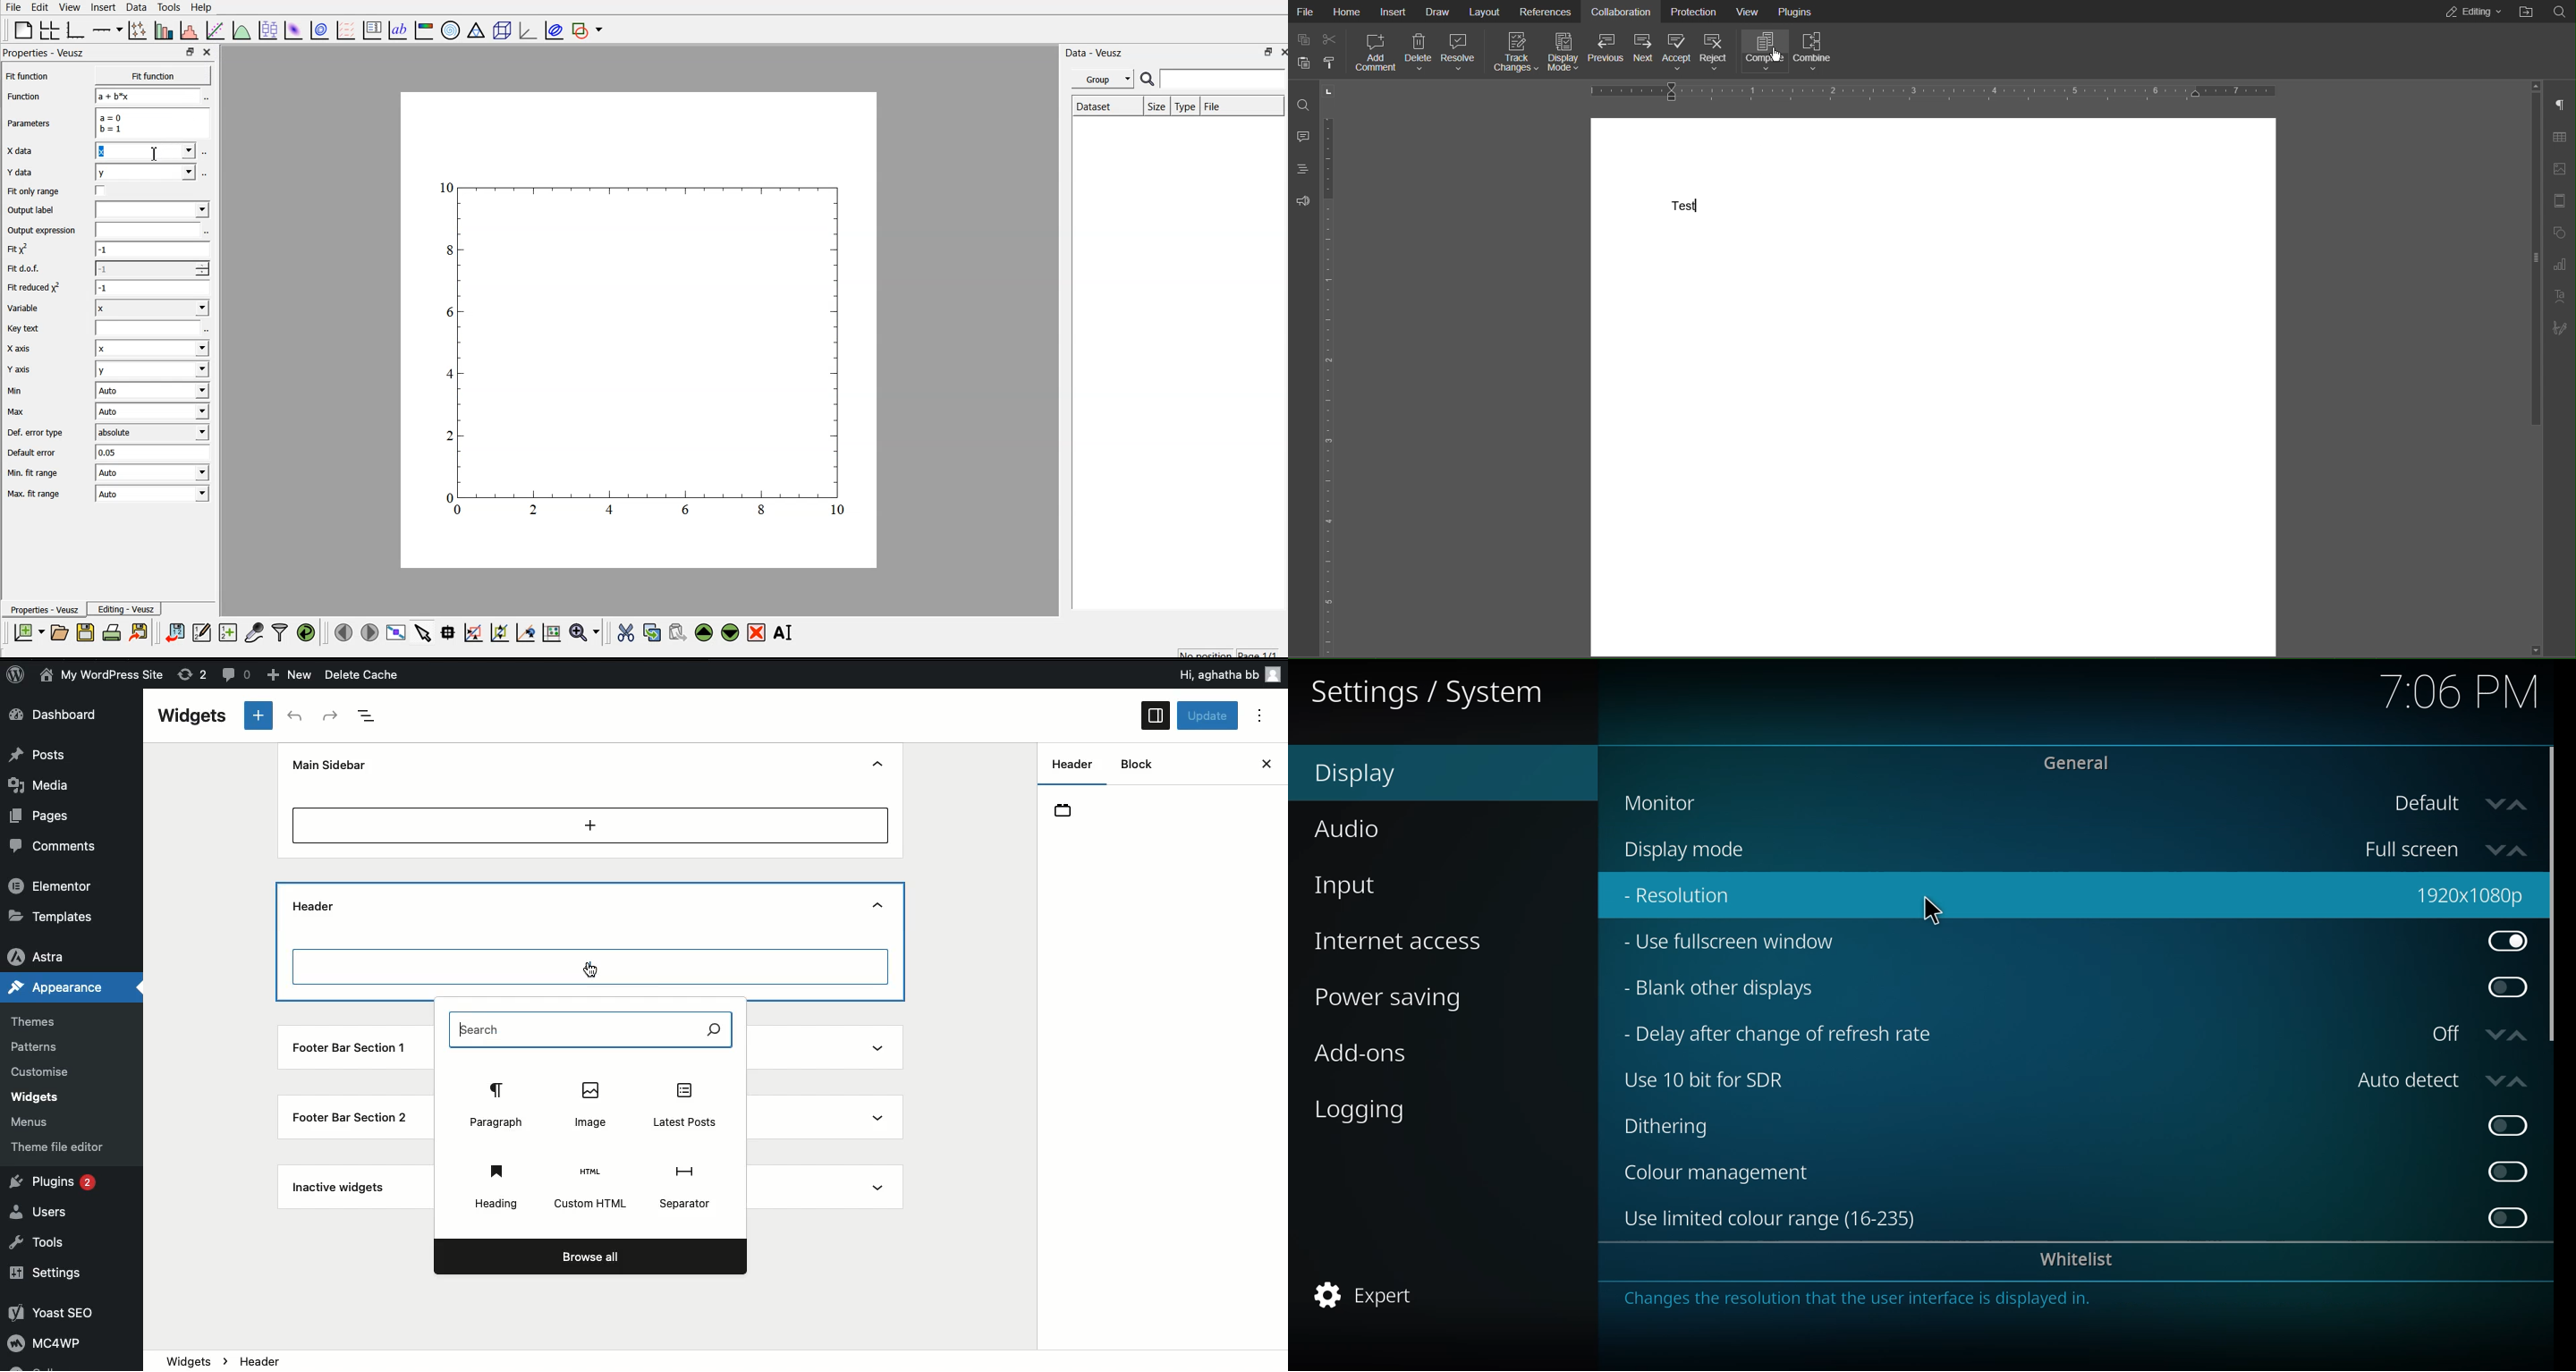 Image resolution: width=2576 pixels, height=1372 pixels. Describe the element at coordinates (502, 32) in the screenshot. I see `3d scene` at that location.